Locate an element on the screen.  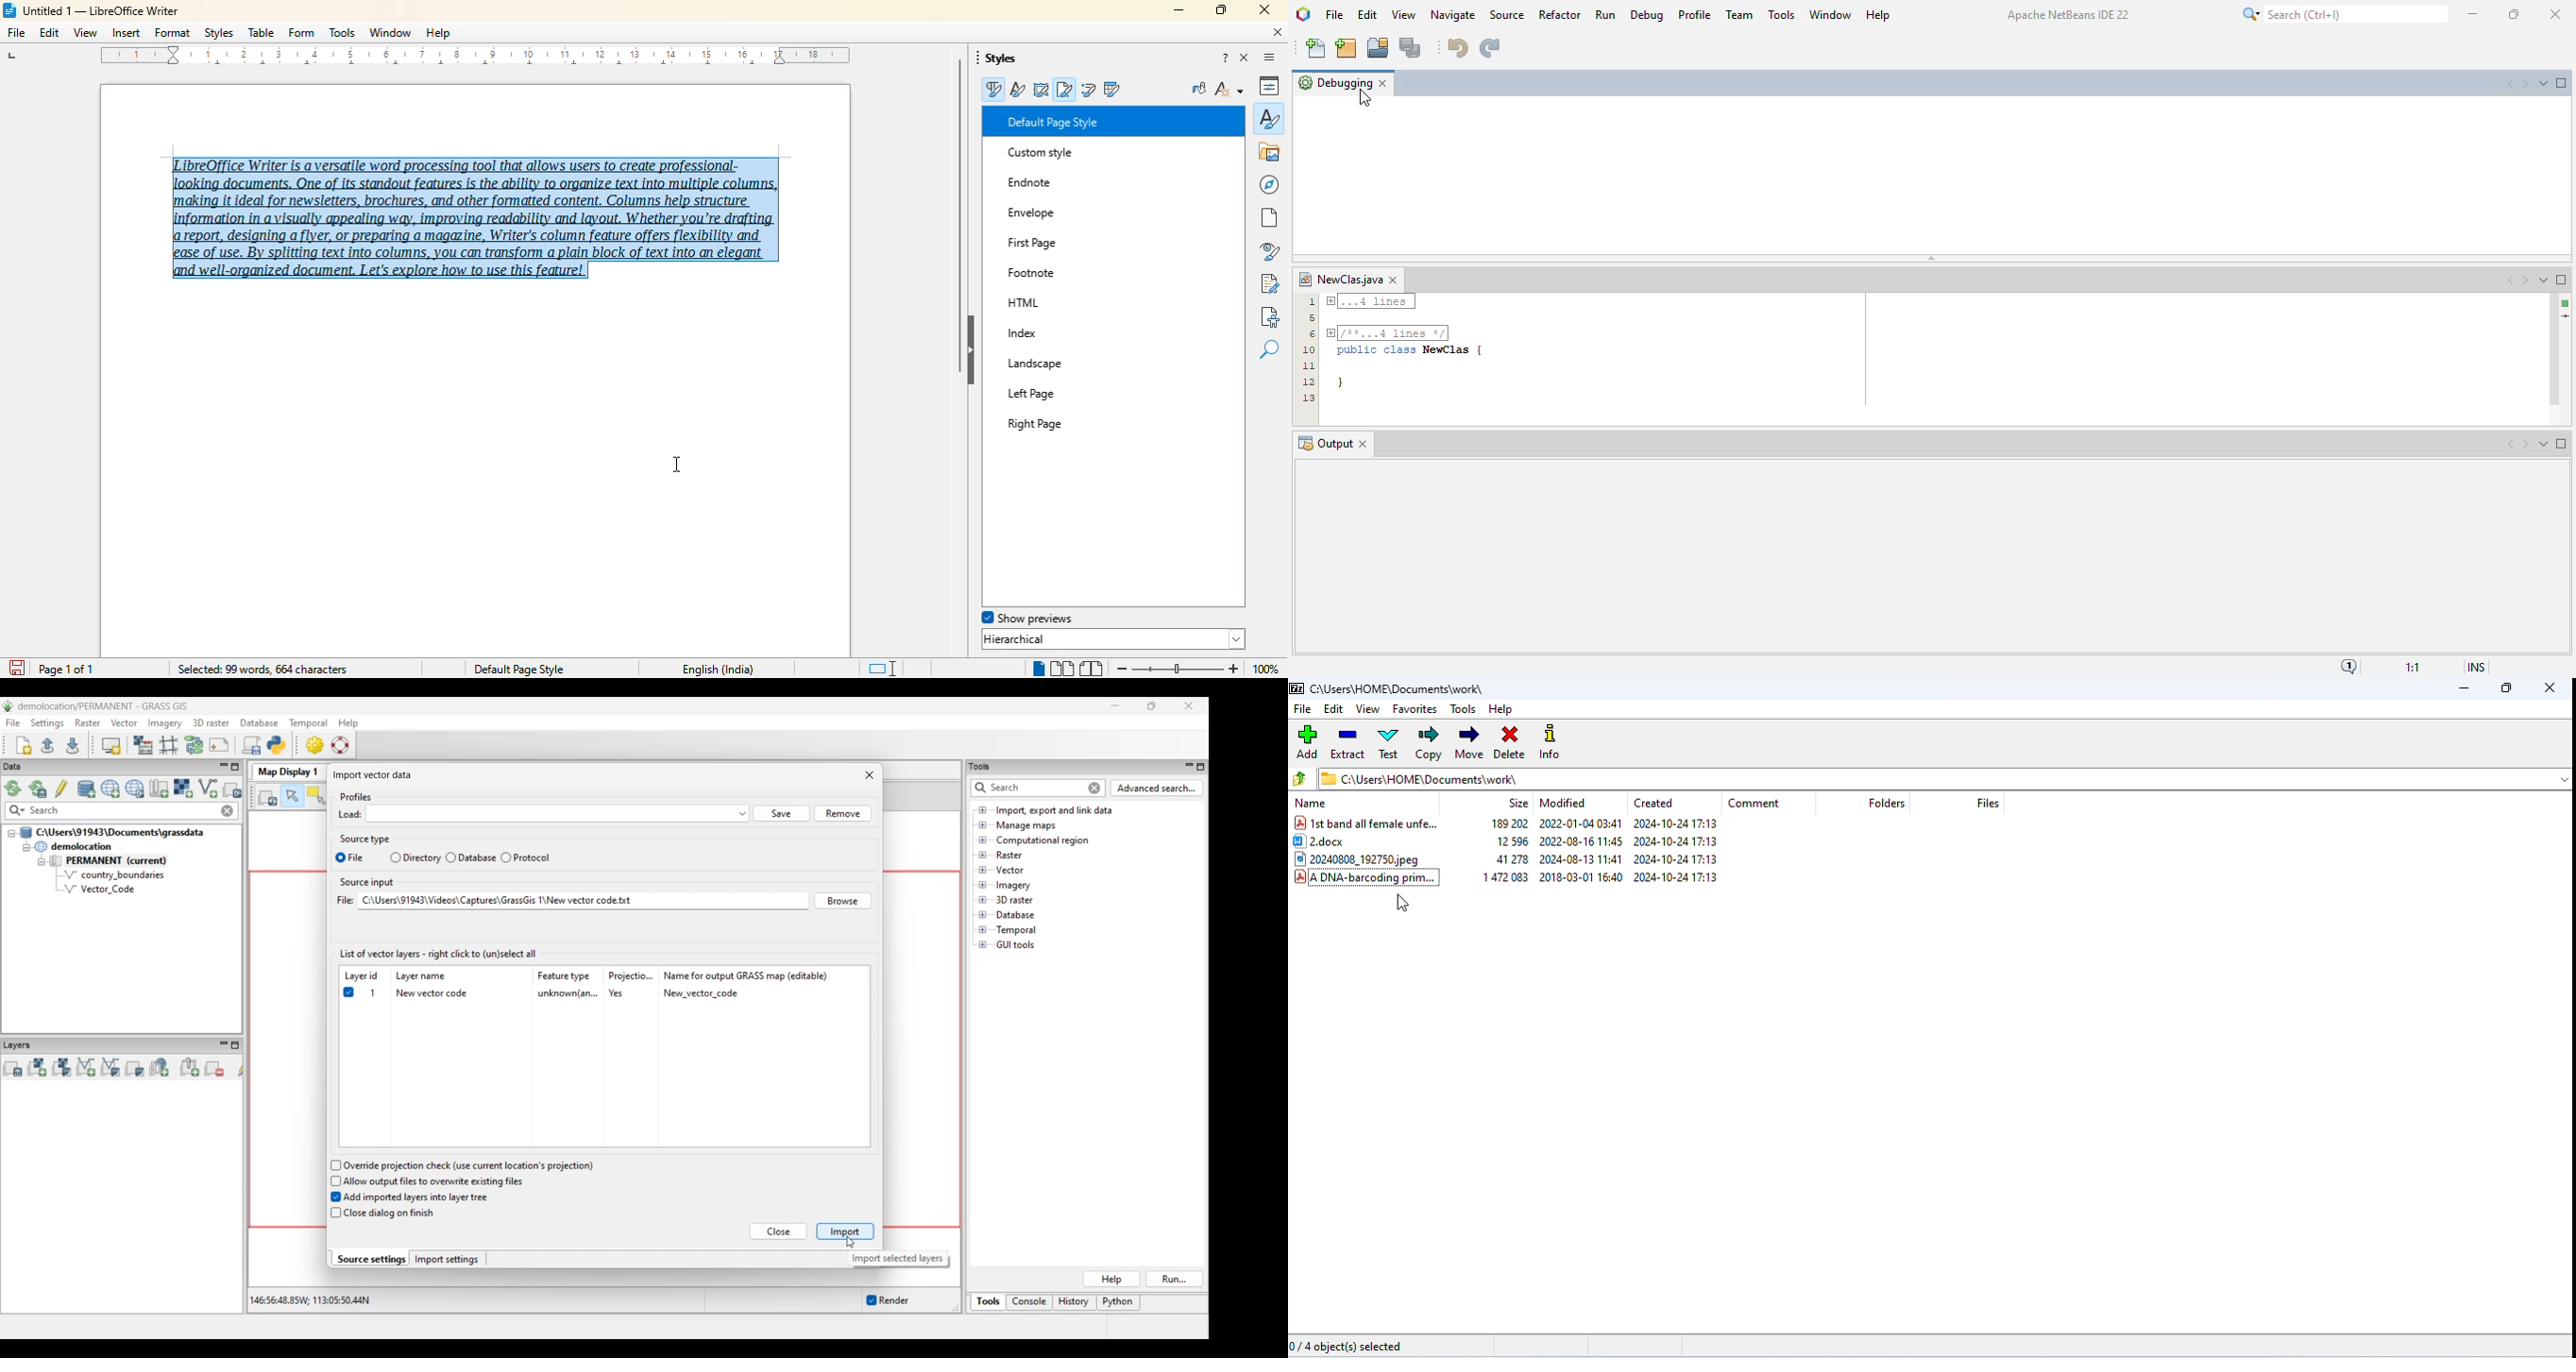
test is located at coordinates (1389, 742).